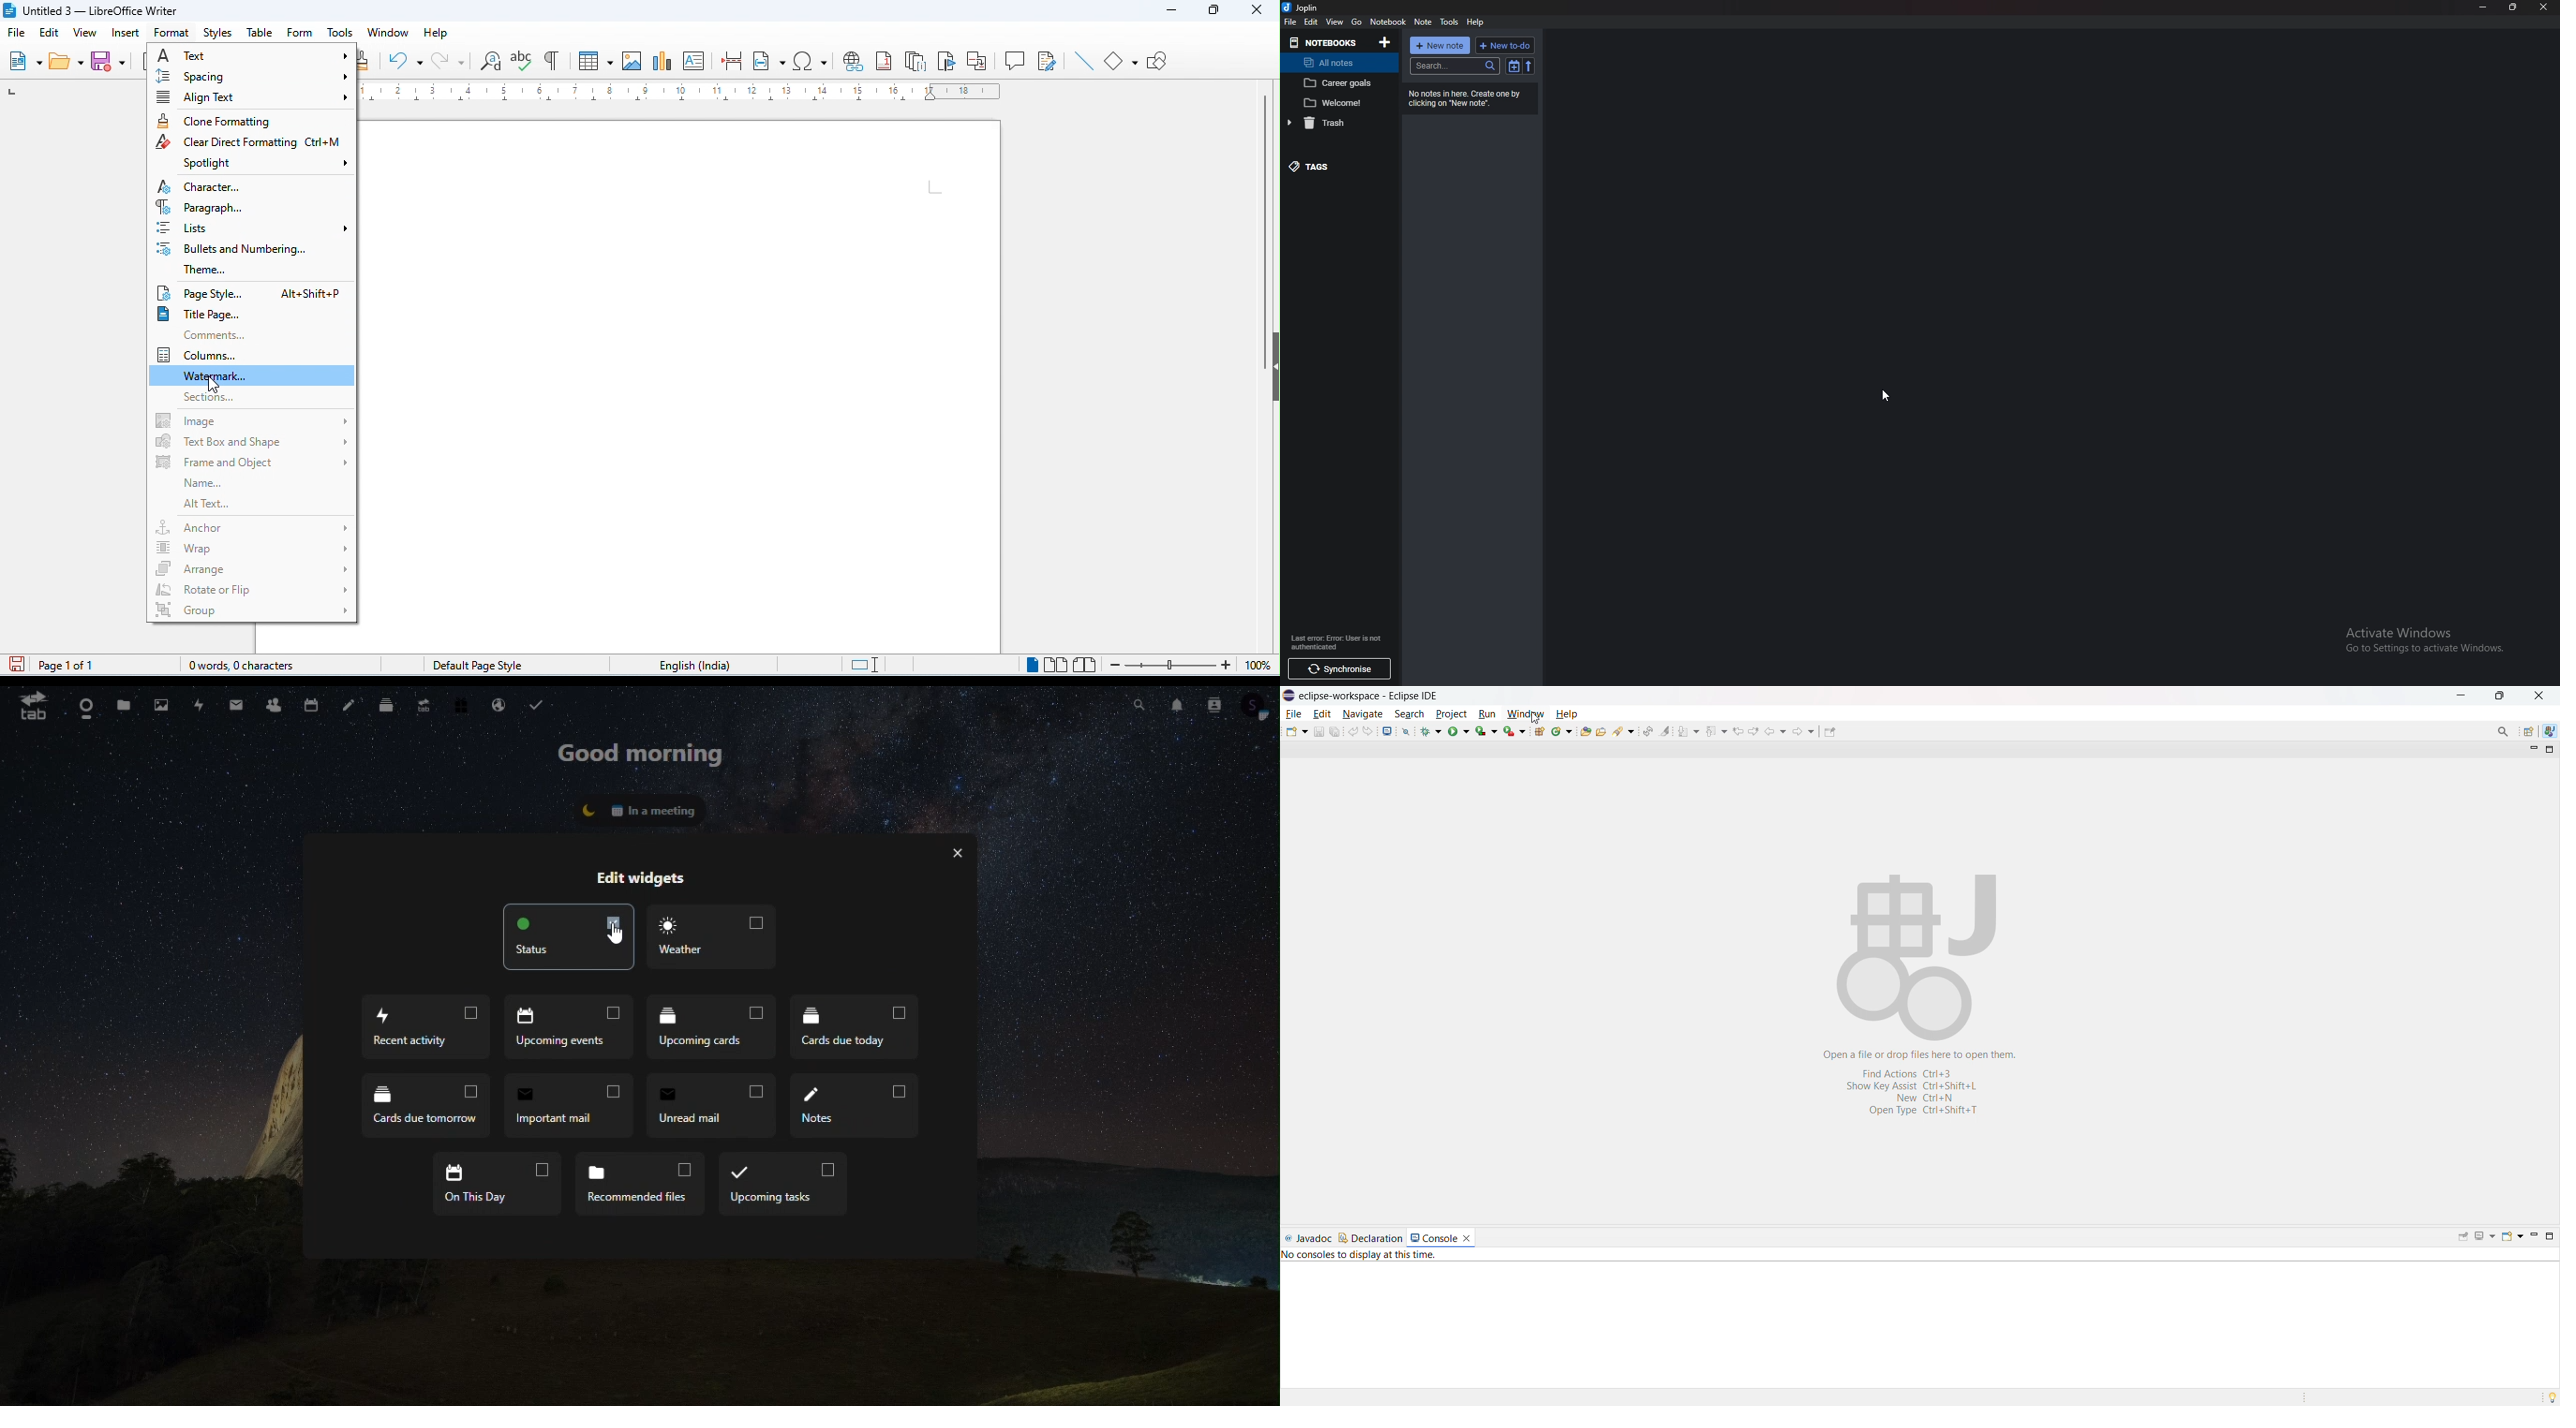  I want to click on cursor, so click(613, 933).